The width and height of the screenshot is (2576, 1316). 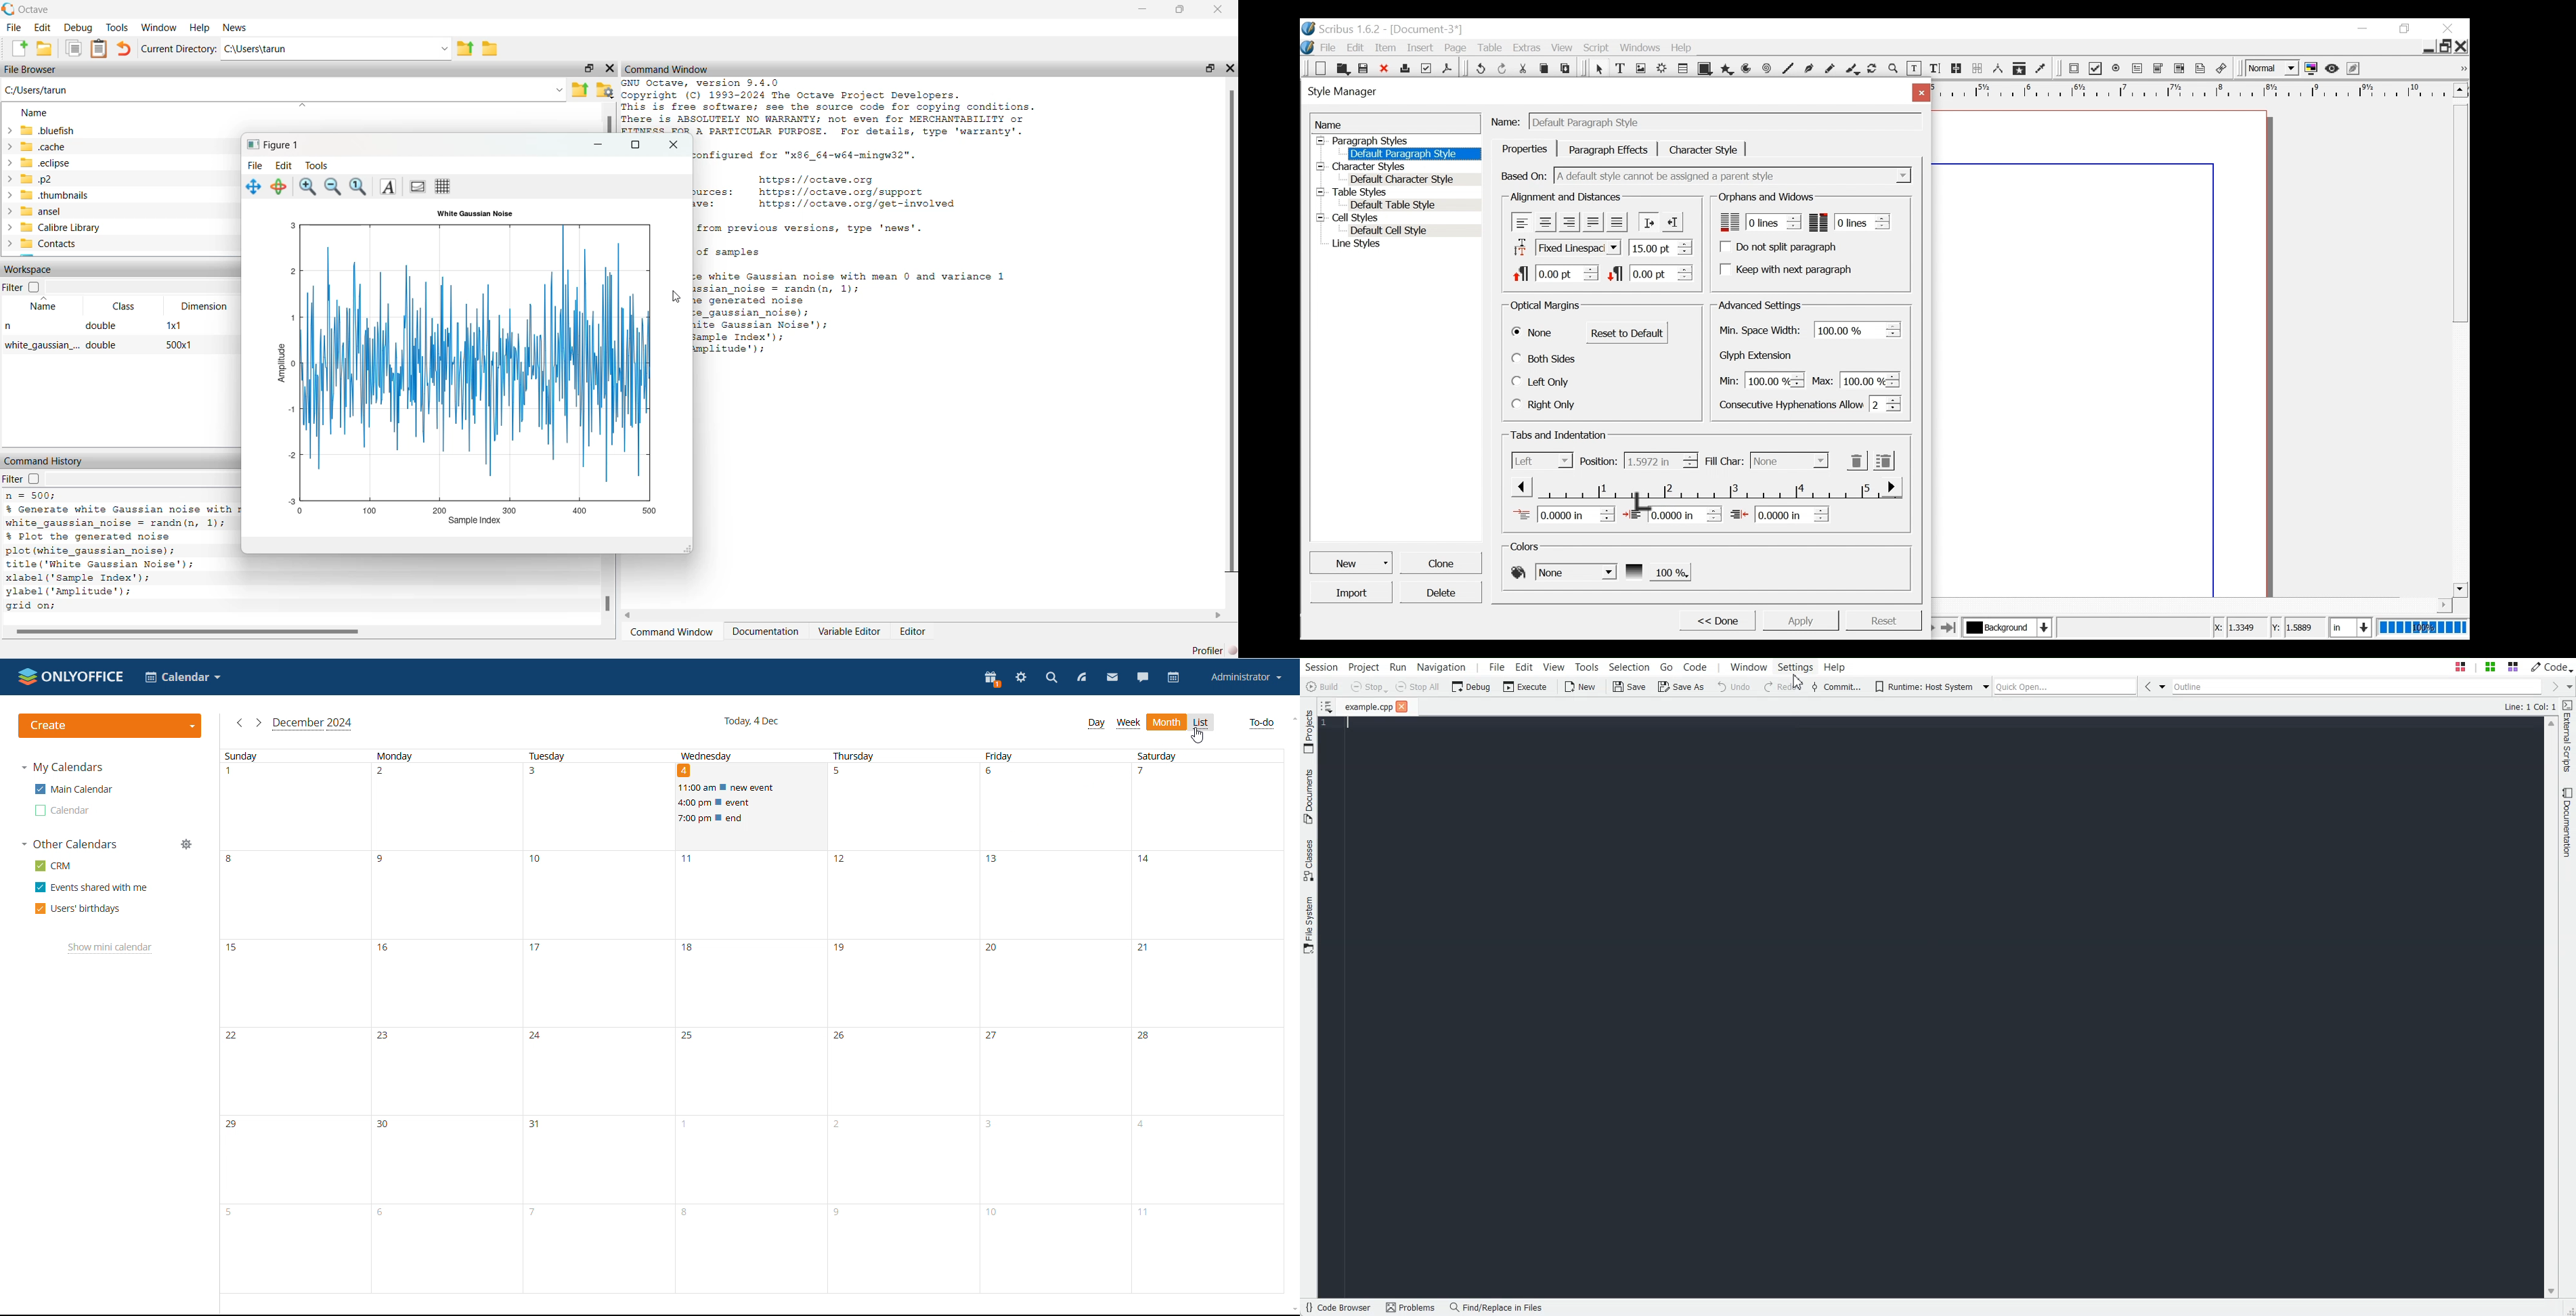 What do you see at coordinates (603, 91) in the screenshot?
I see `folder settings` at bounding box center [603, 91].